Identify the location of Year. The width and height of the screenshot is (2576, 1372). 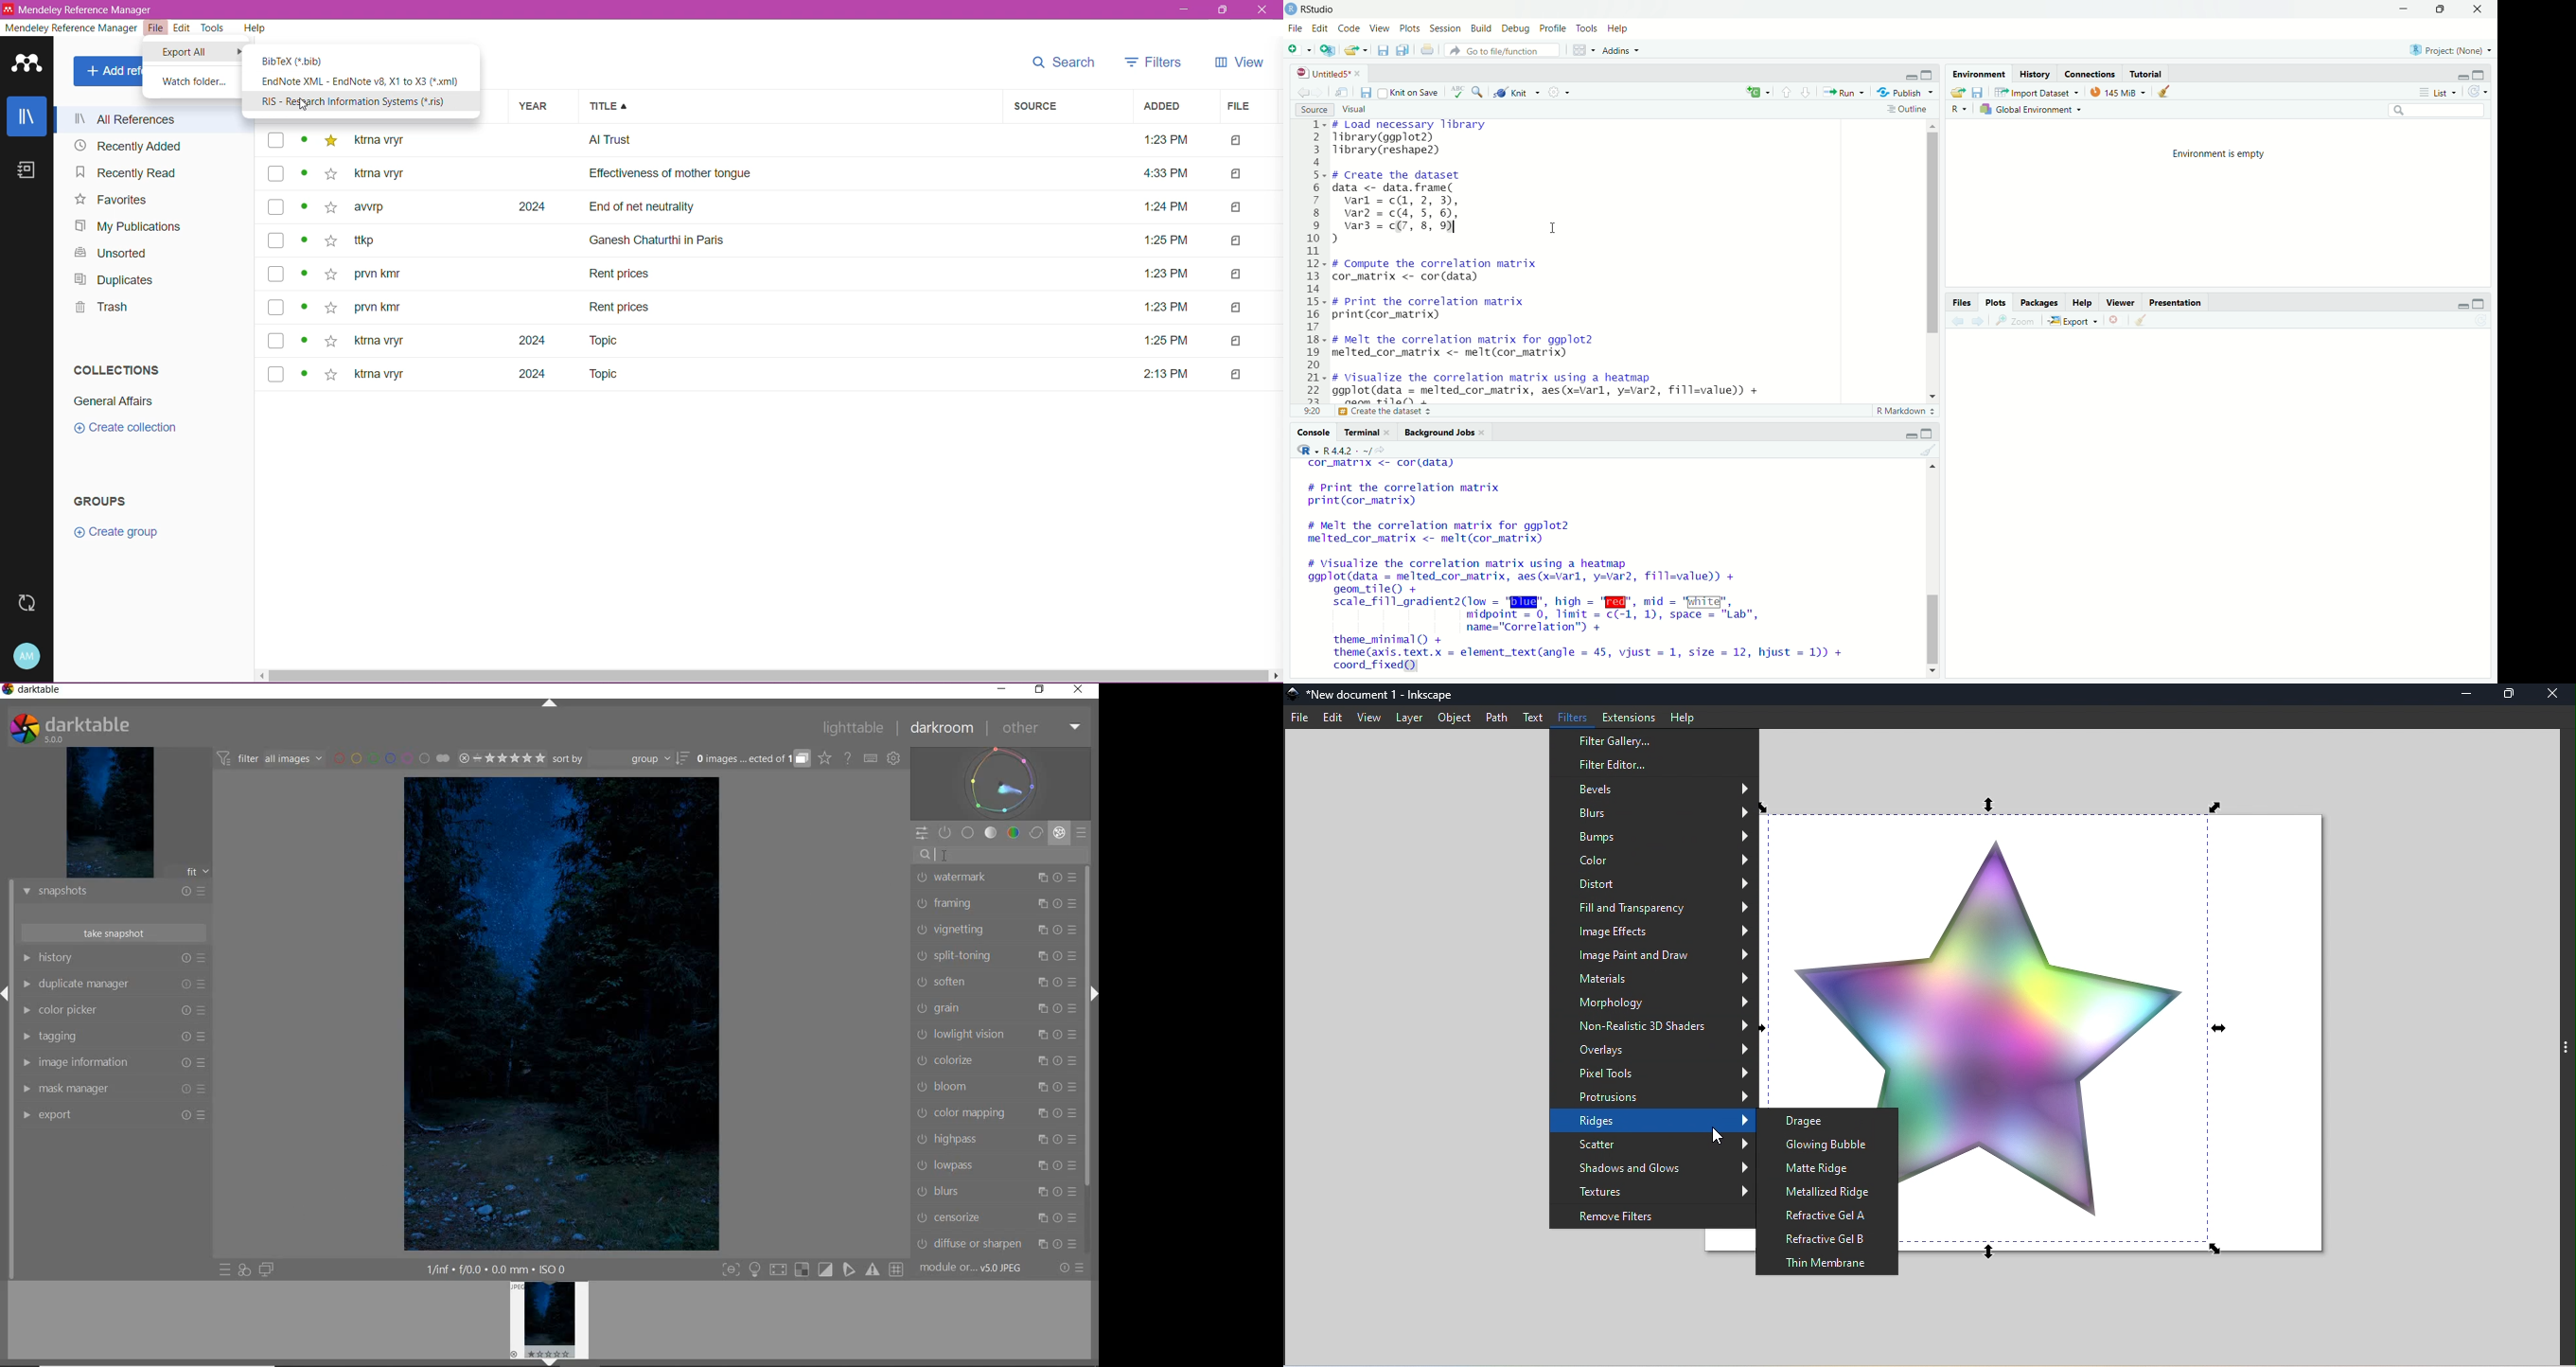
(546, 107).